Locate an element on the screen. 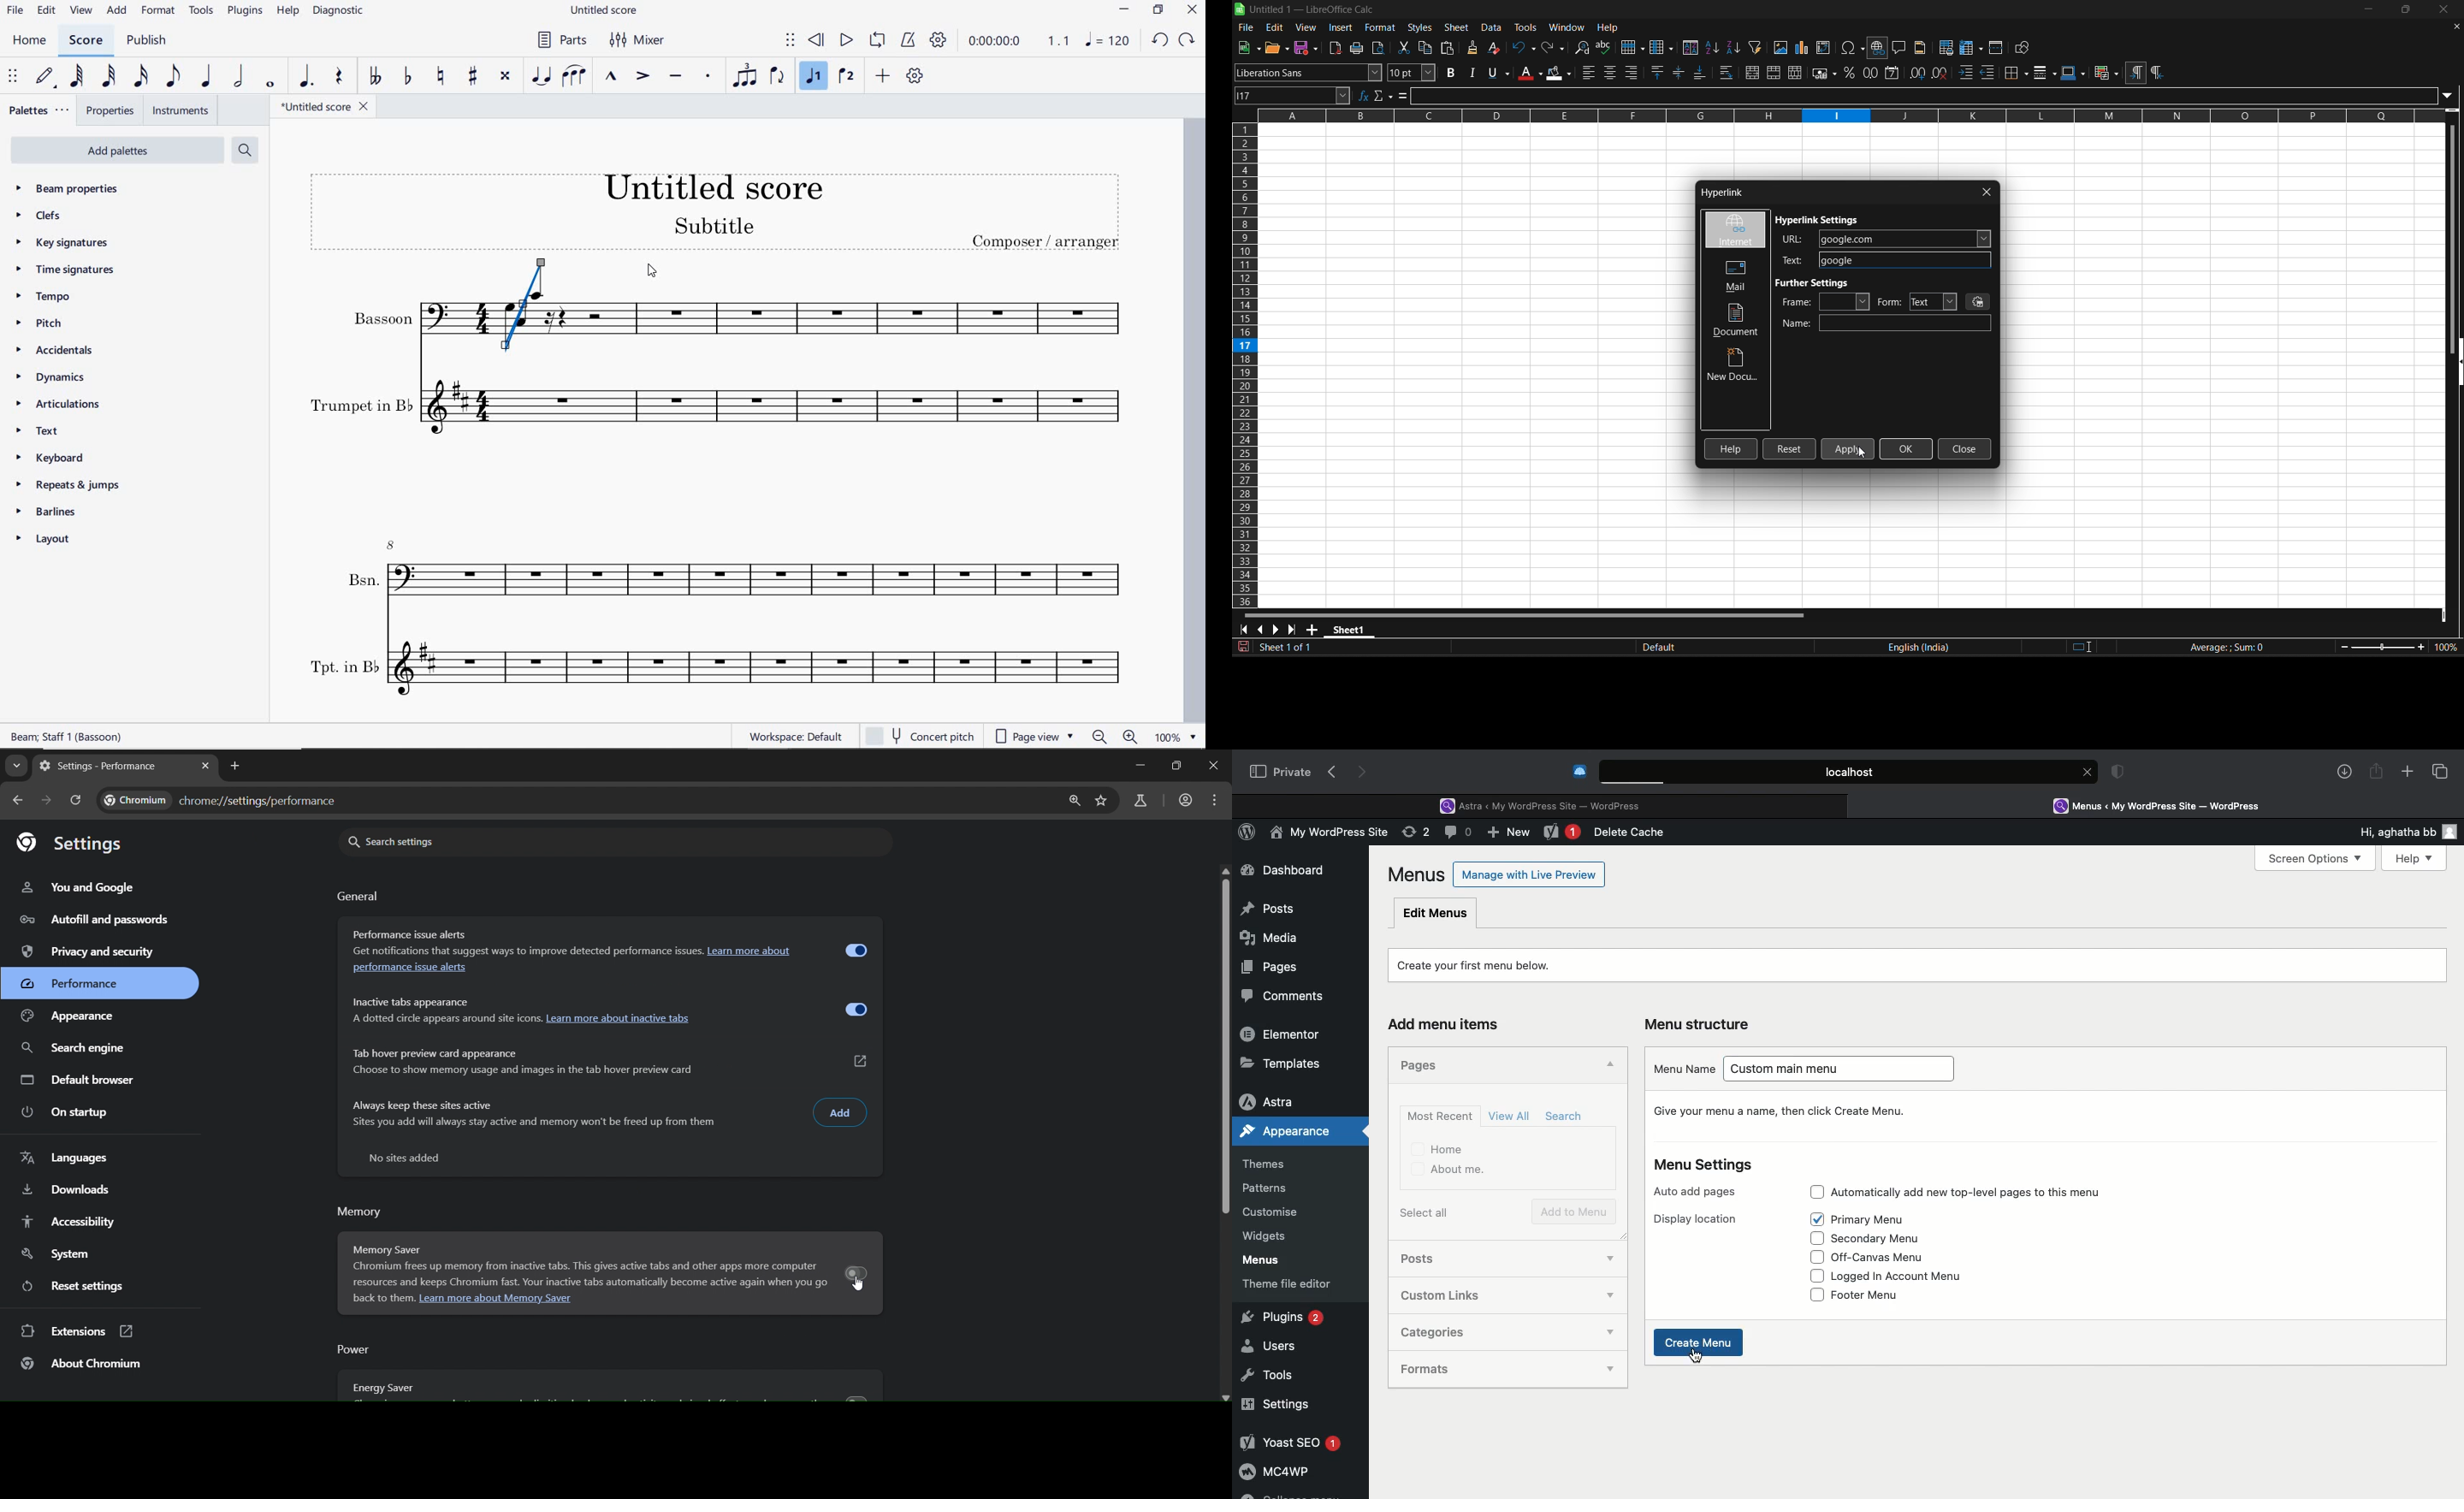  augmentation dot is located at coordinates (307, 75).